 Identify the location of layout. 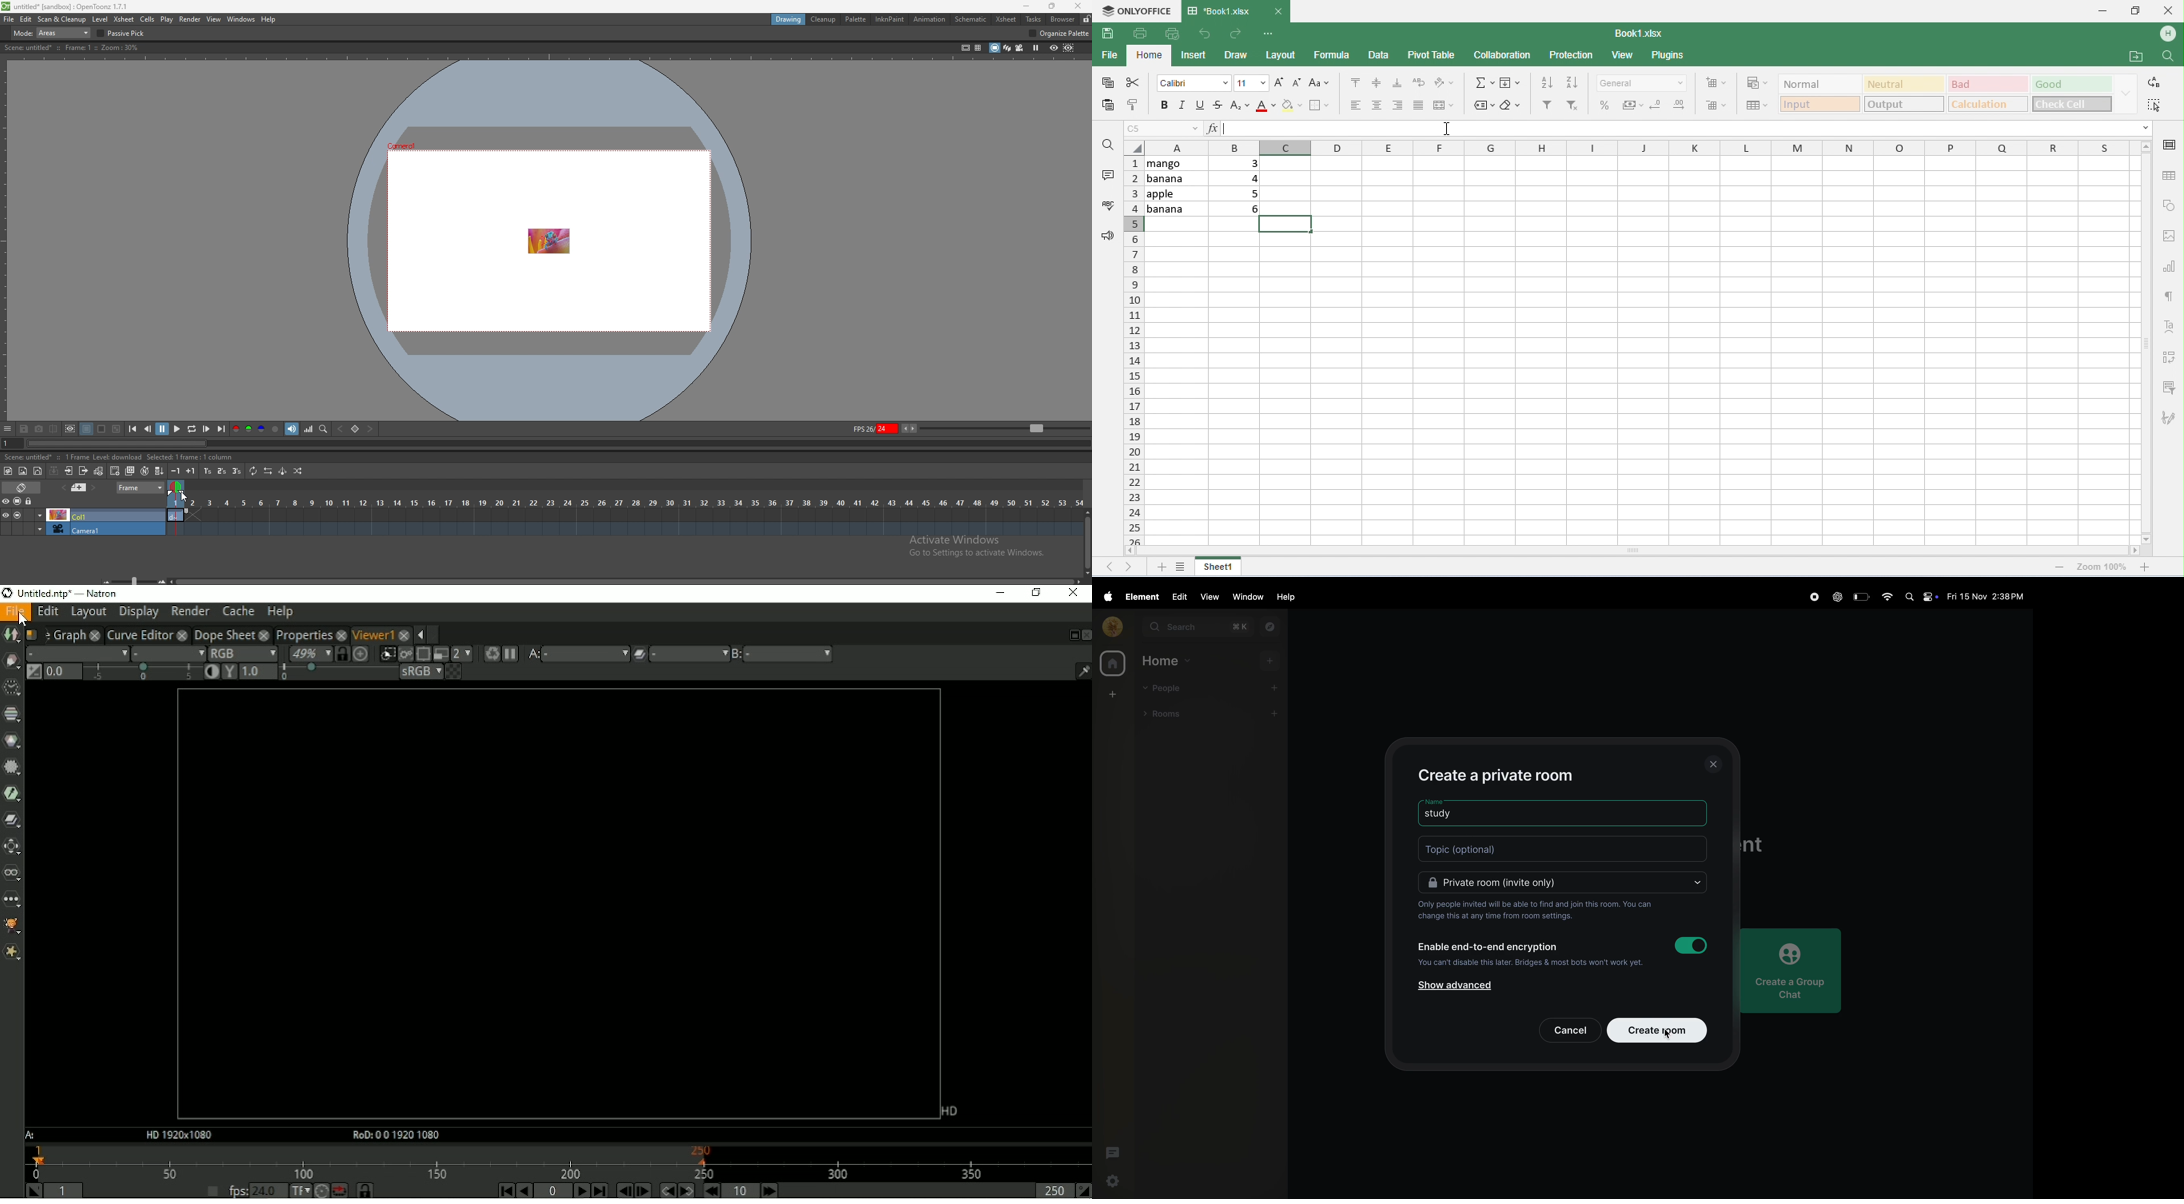
(1281, 55).